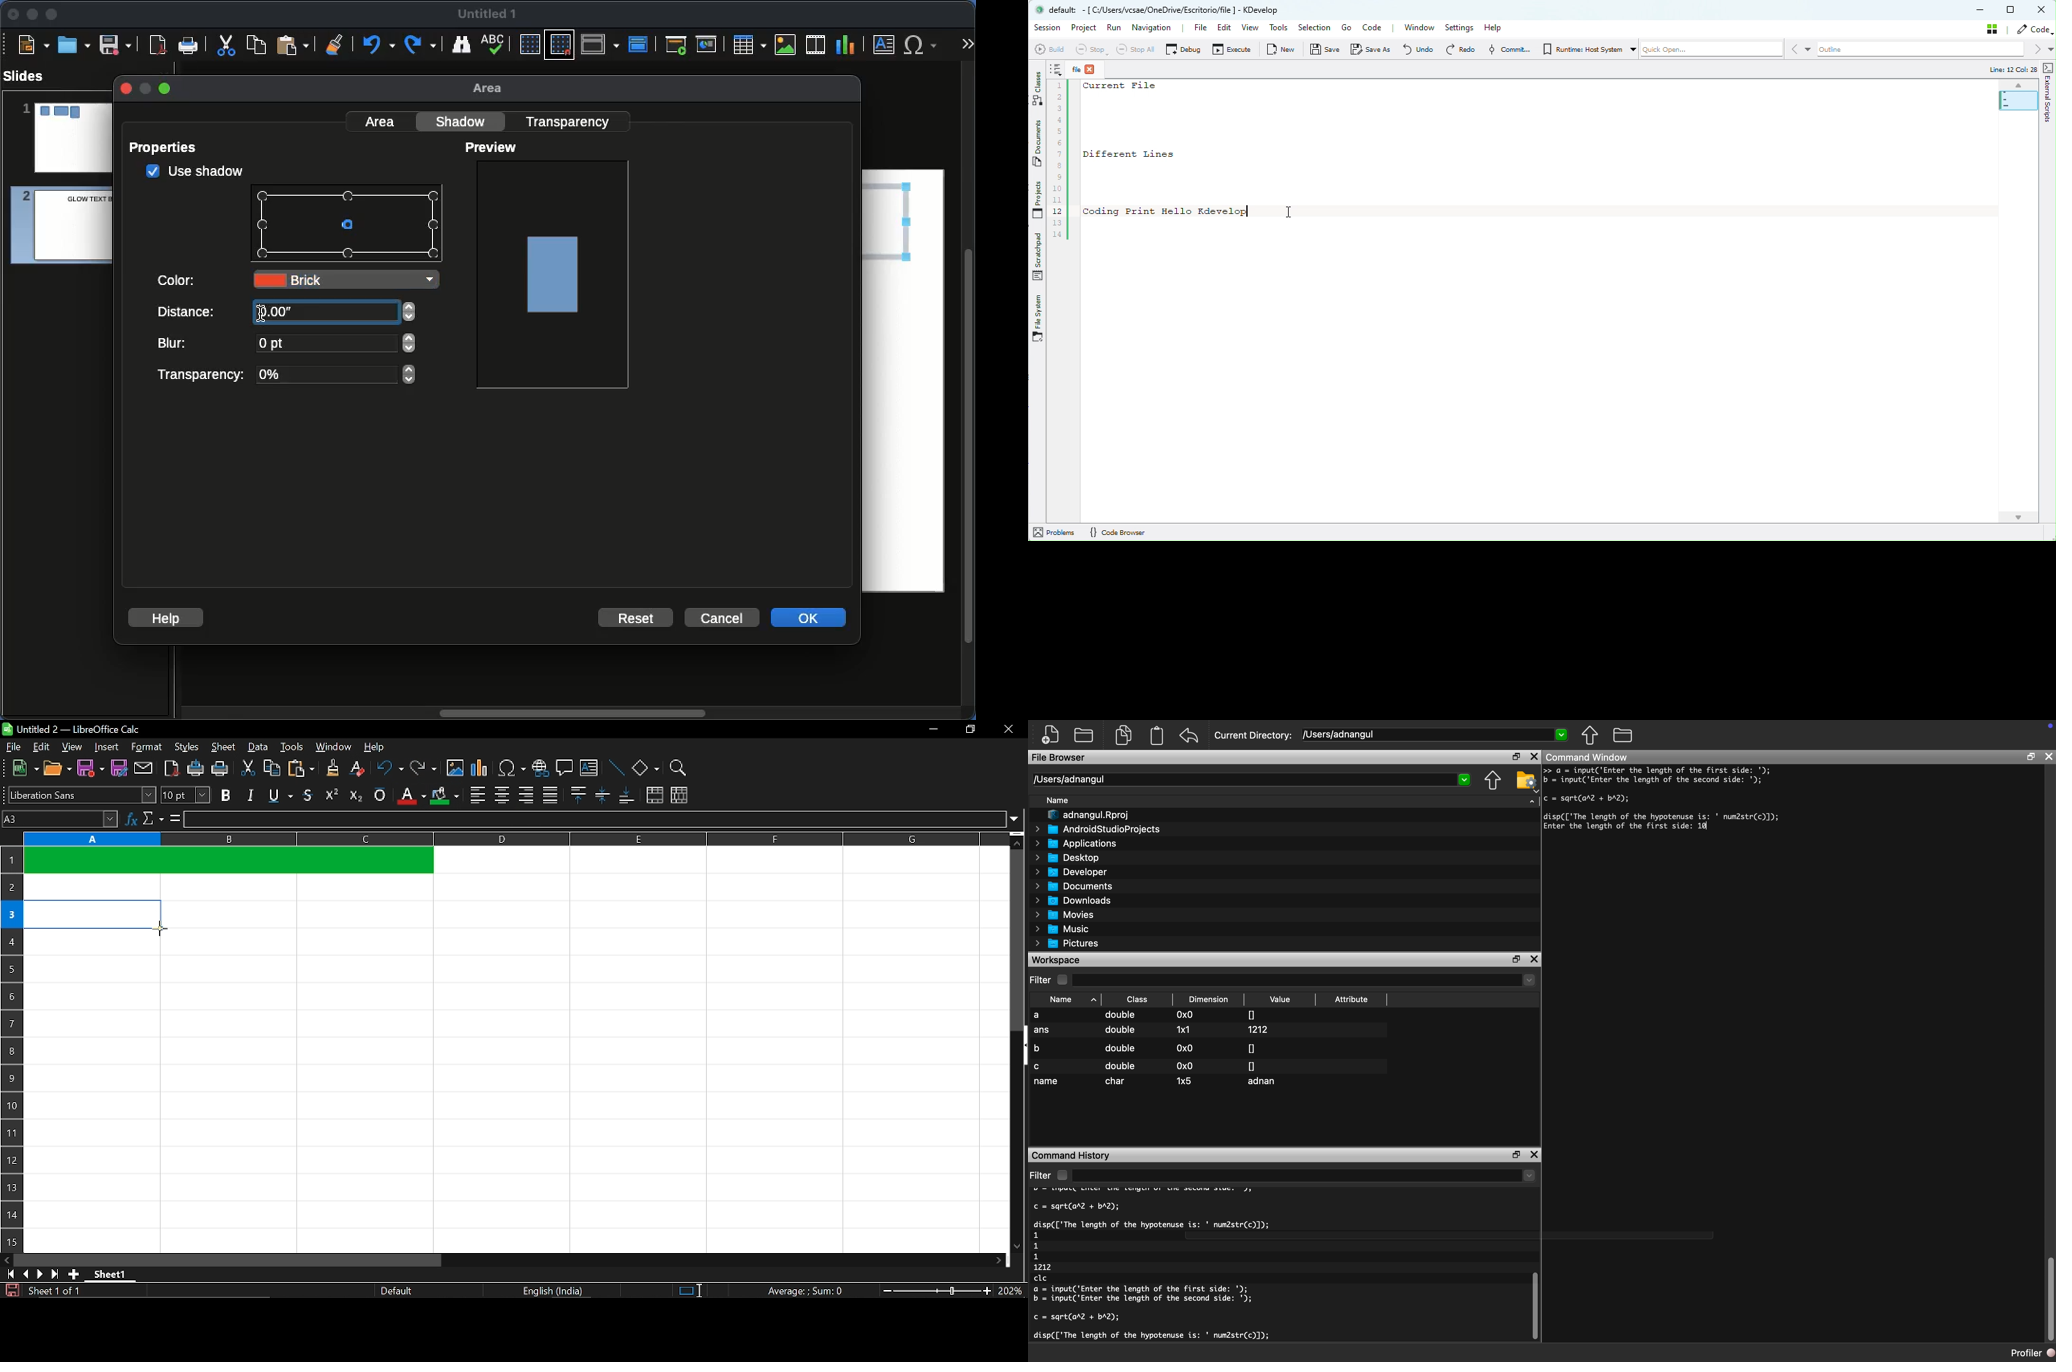 The image size is (2072, 1372). Describe the element at coordinates (817, 45) in the screenshot. I see `Audio or video` at that location.